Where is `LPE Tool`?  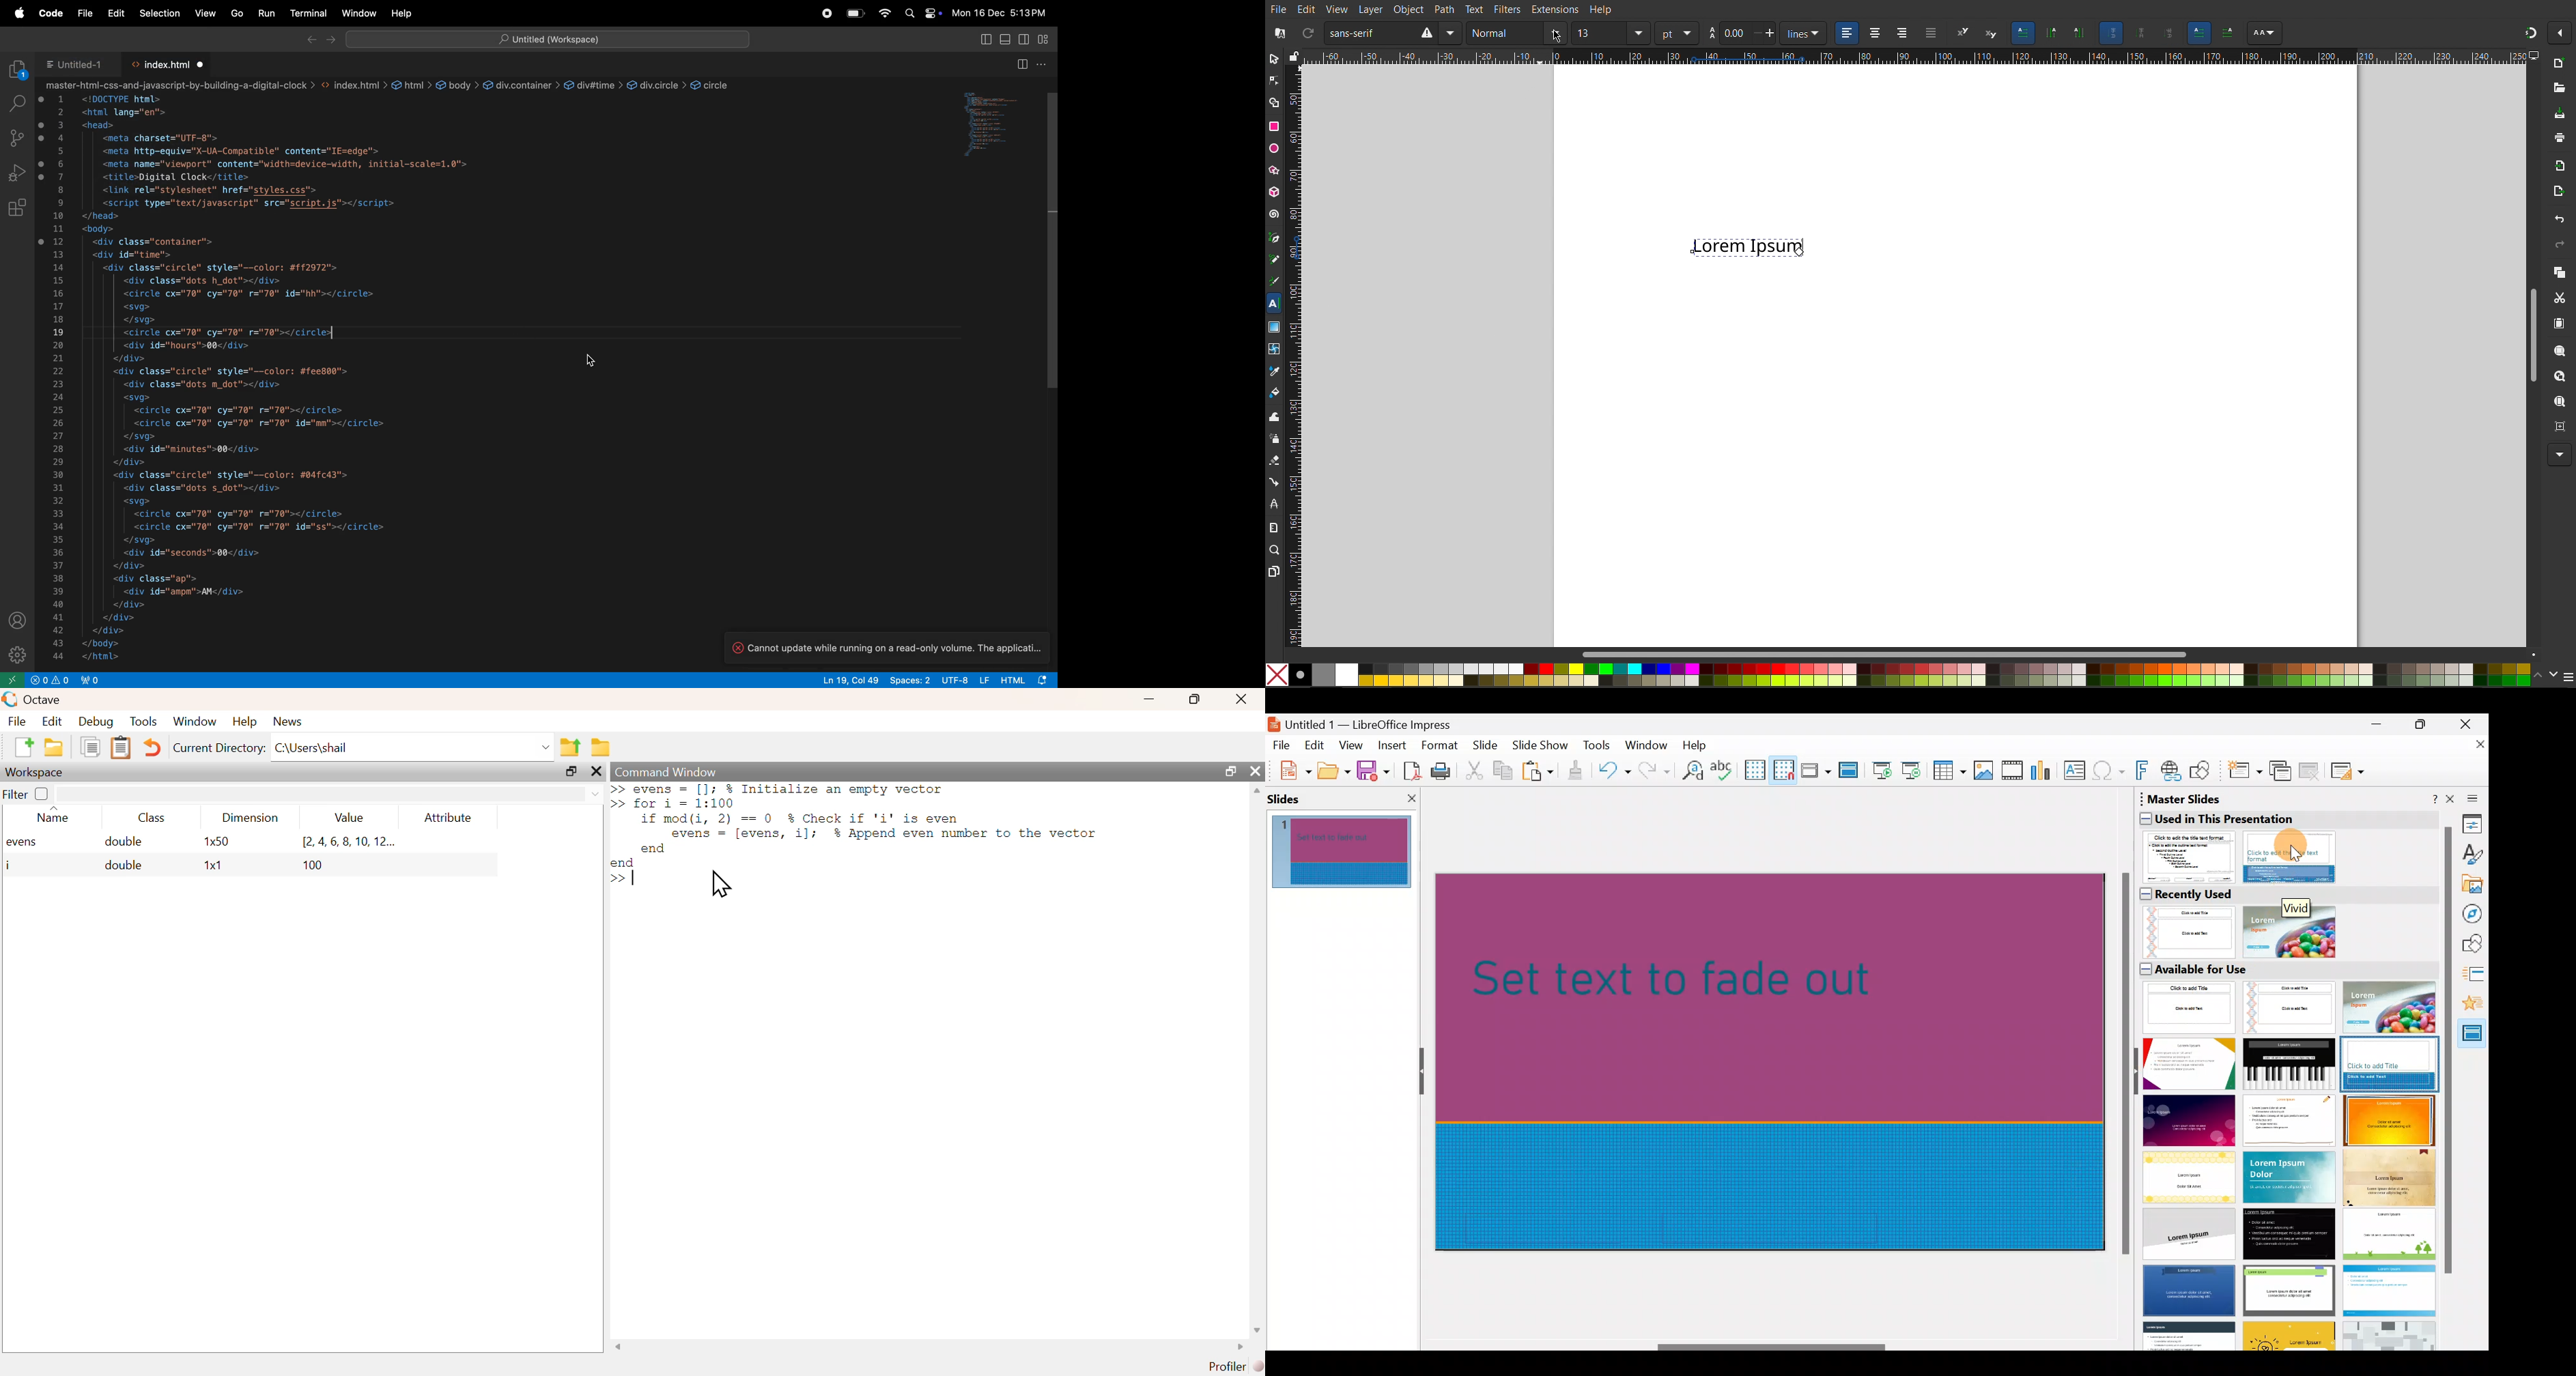
LPE Tool is located at coordinates (1275, 503).